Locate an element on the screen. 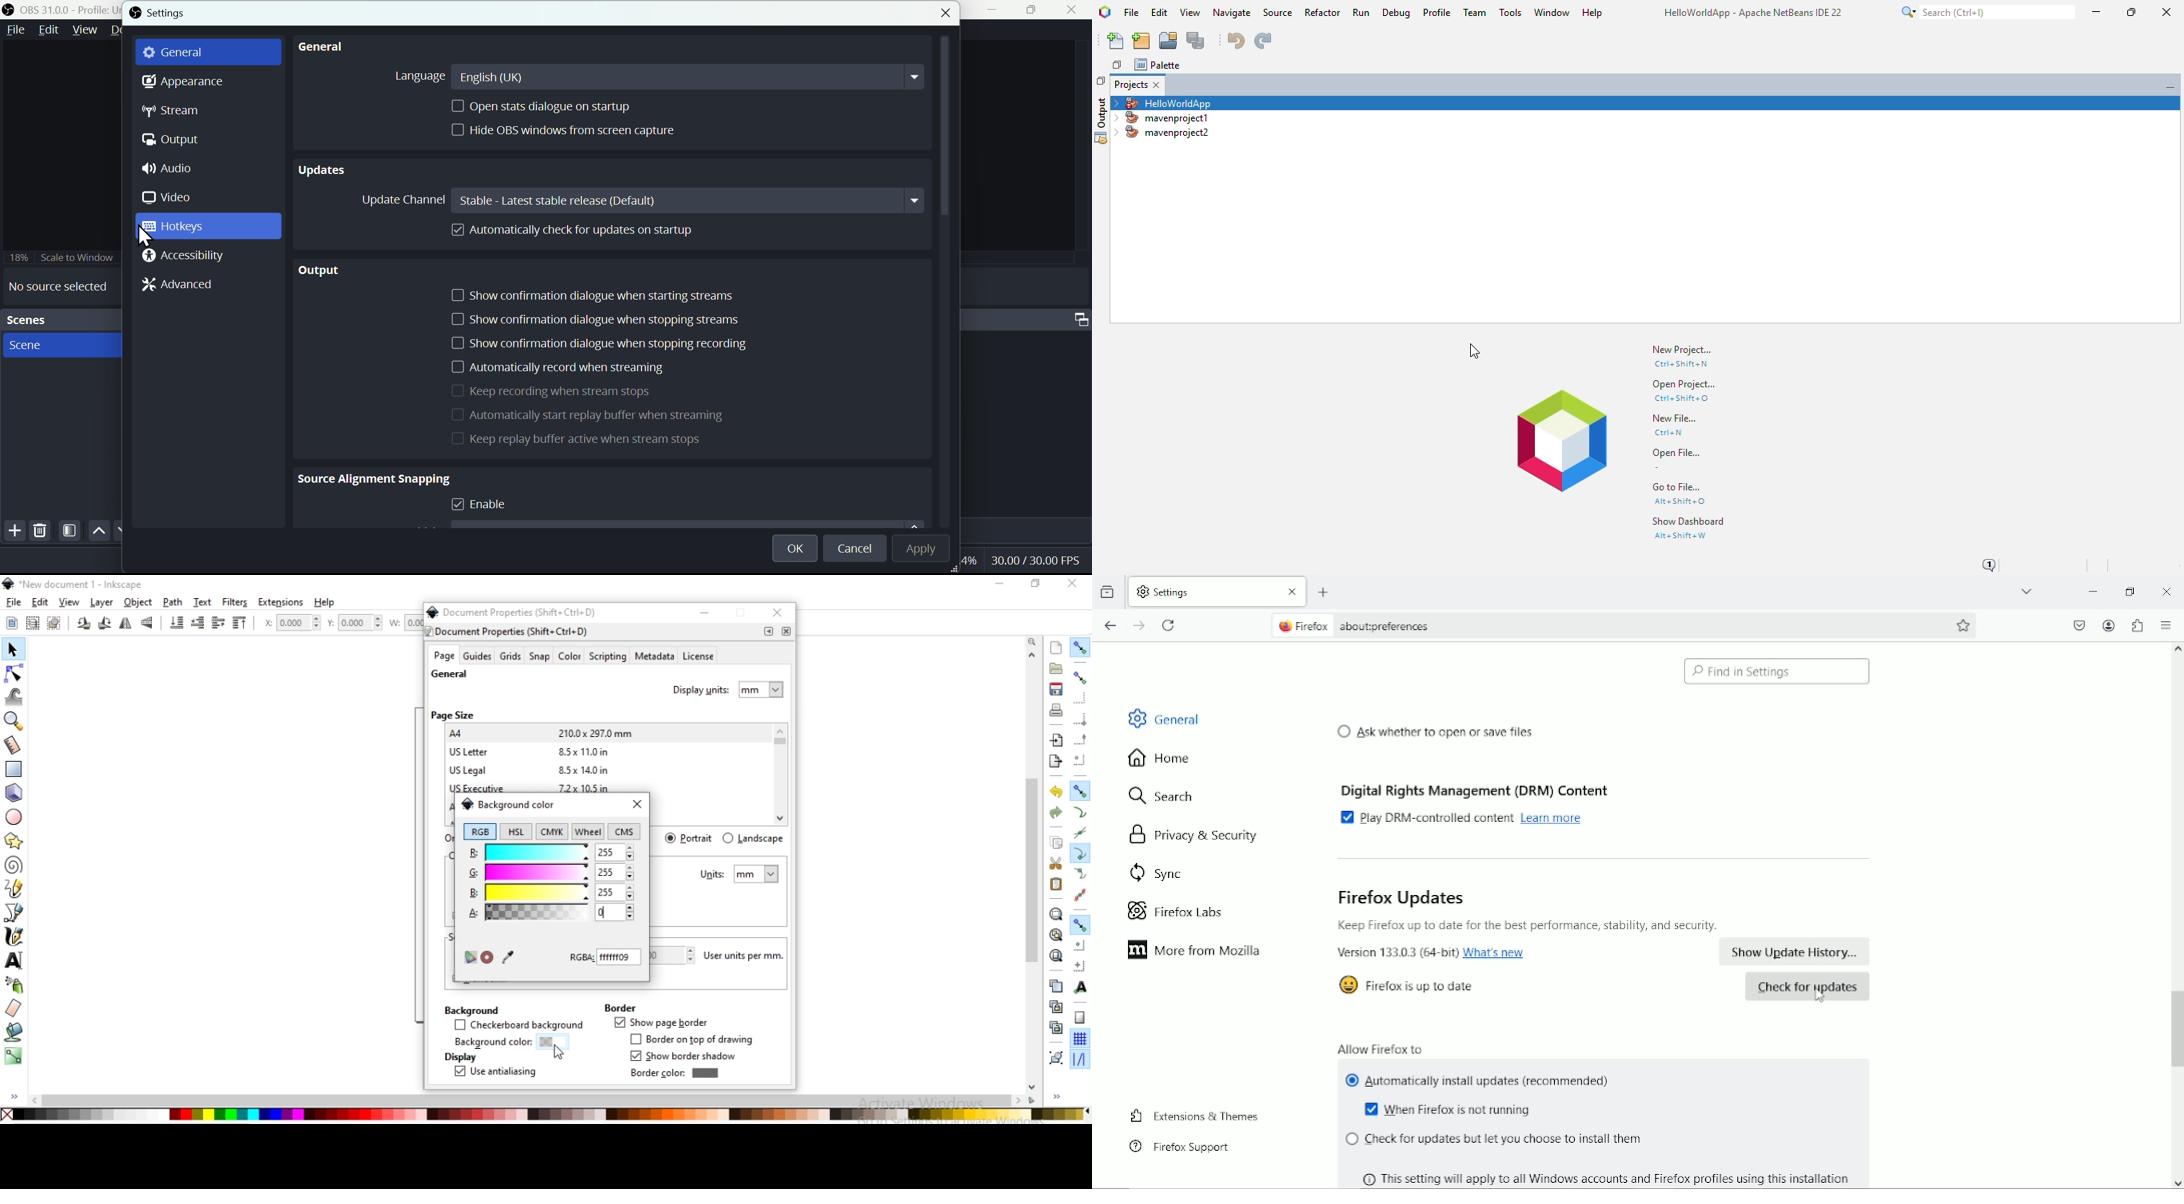  minimize is located at coordinates (997, 582).